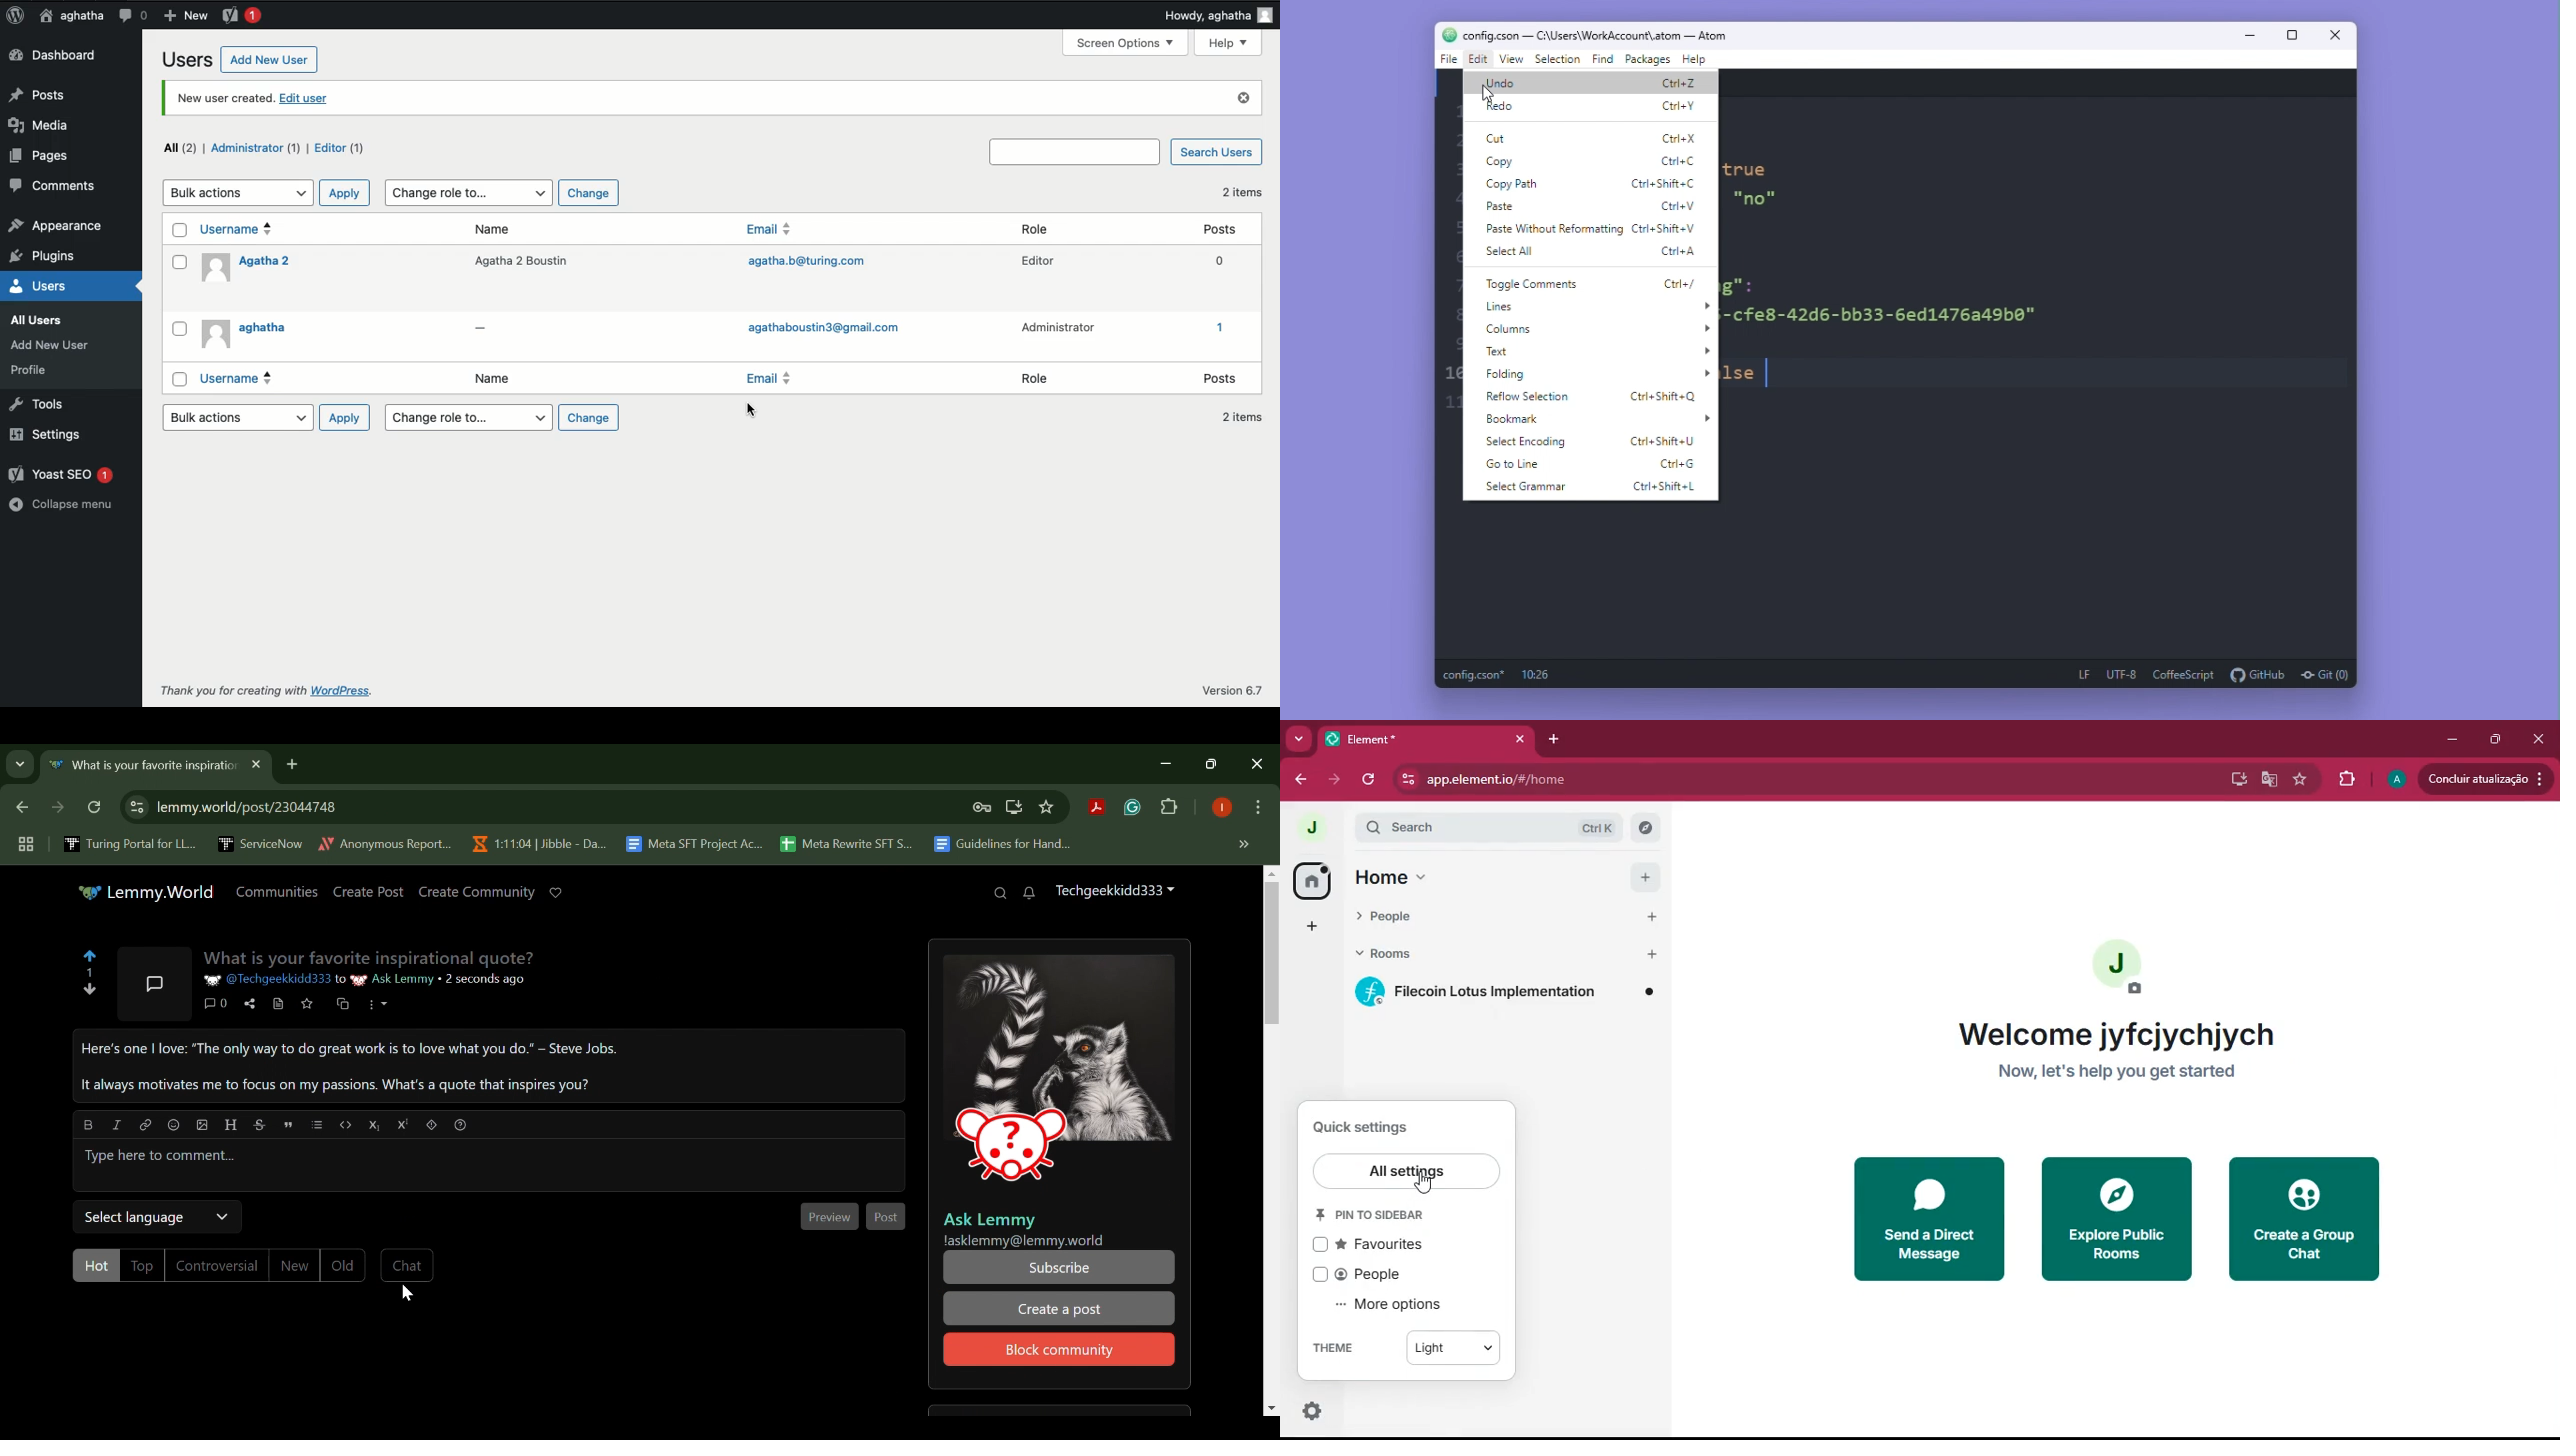 This screenshot has height=1456, width=2576. I want to click on no, so click(1753, 199).